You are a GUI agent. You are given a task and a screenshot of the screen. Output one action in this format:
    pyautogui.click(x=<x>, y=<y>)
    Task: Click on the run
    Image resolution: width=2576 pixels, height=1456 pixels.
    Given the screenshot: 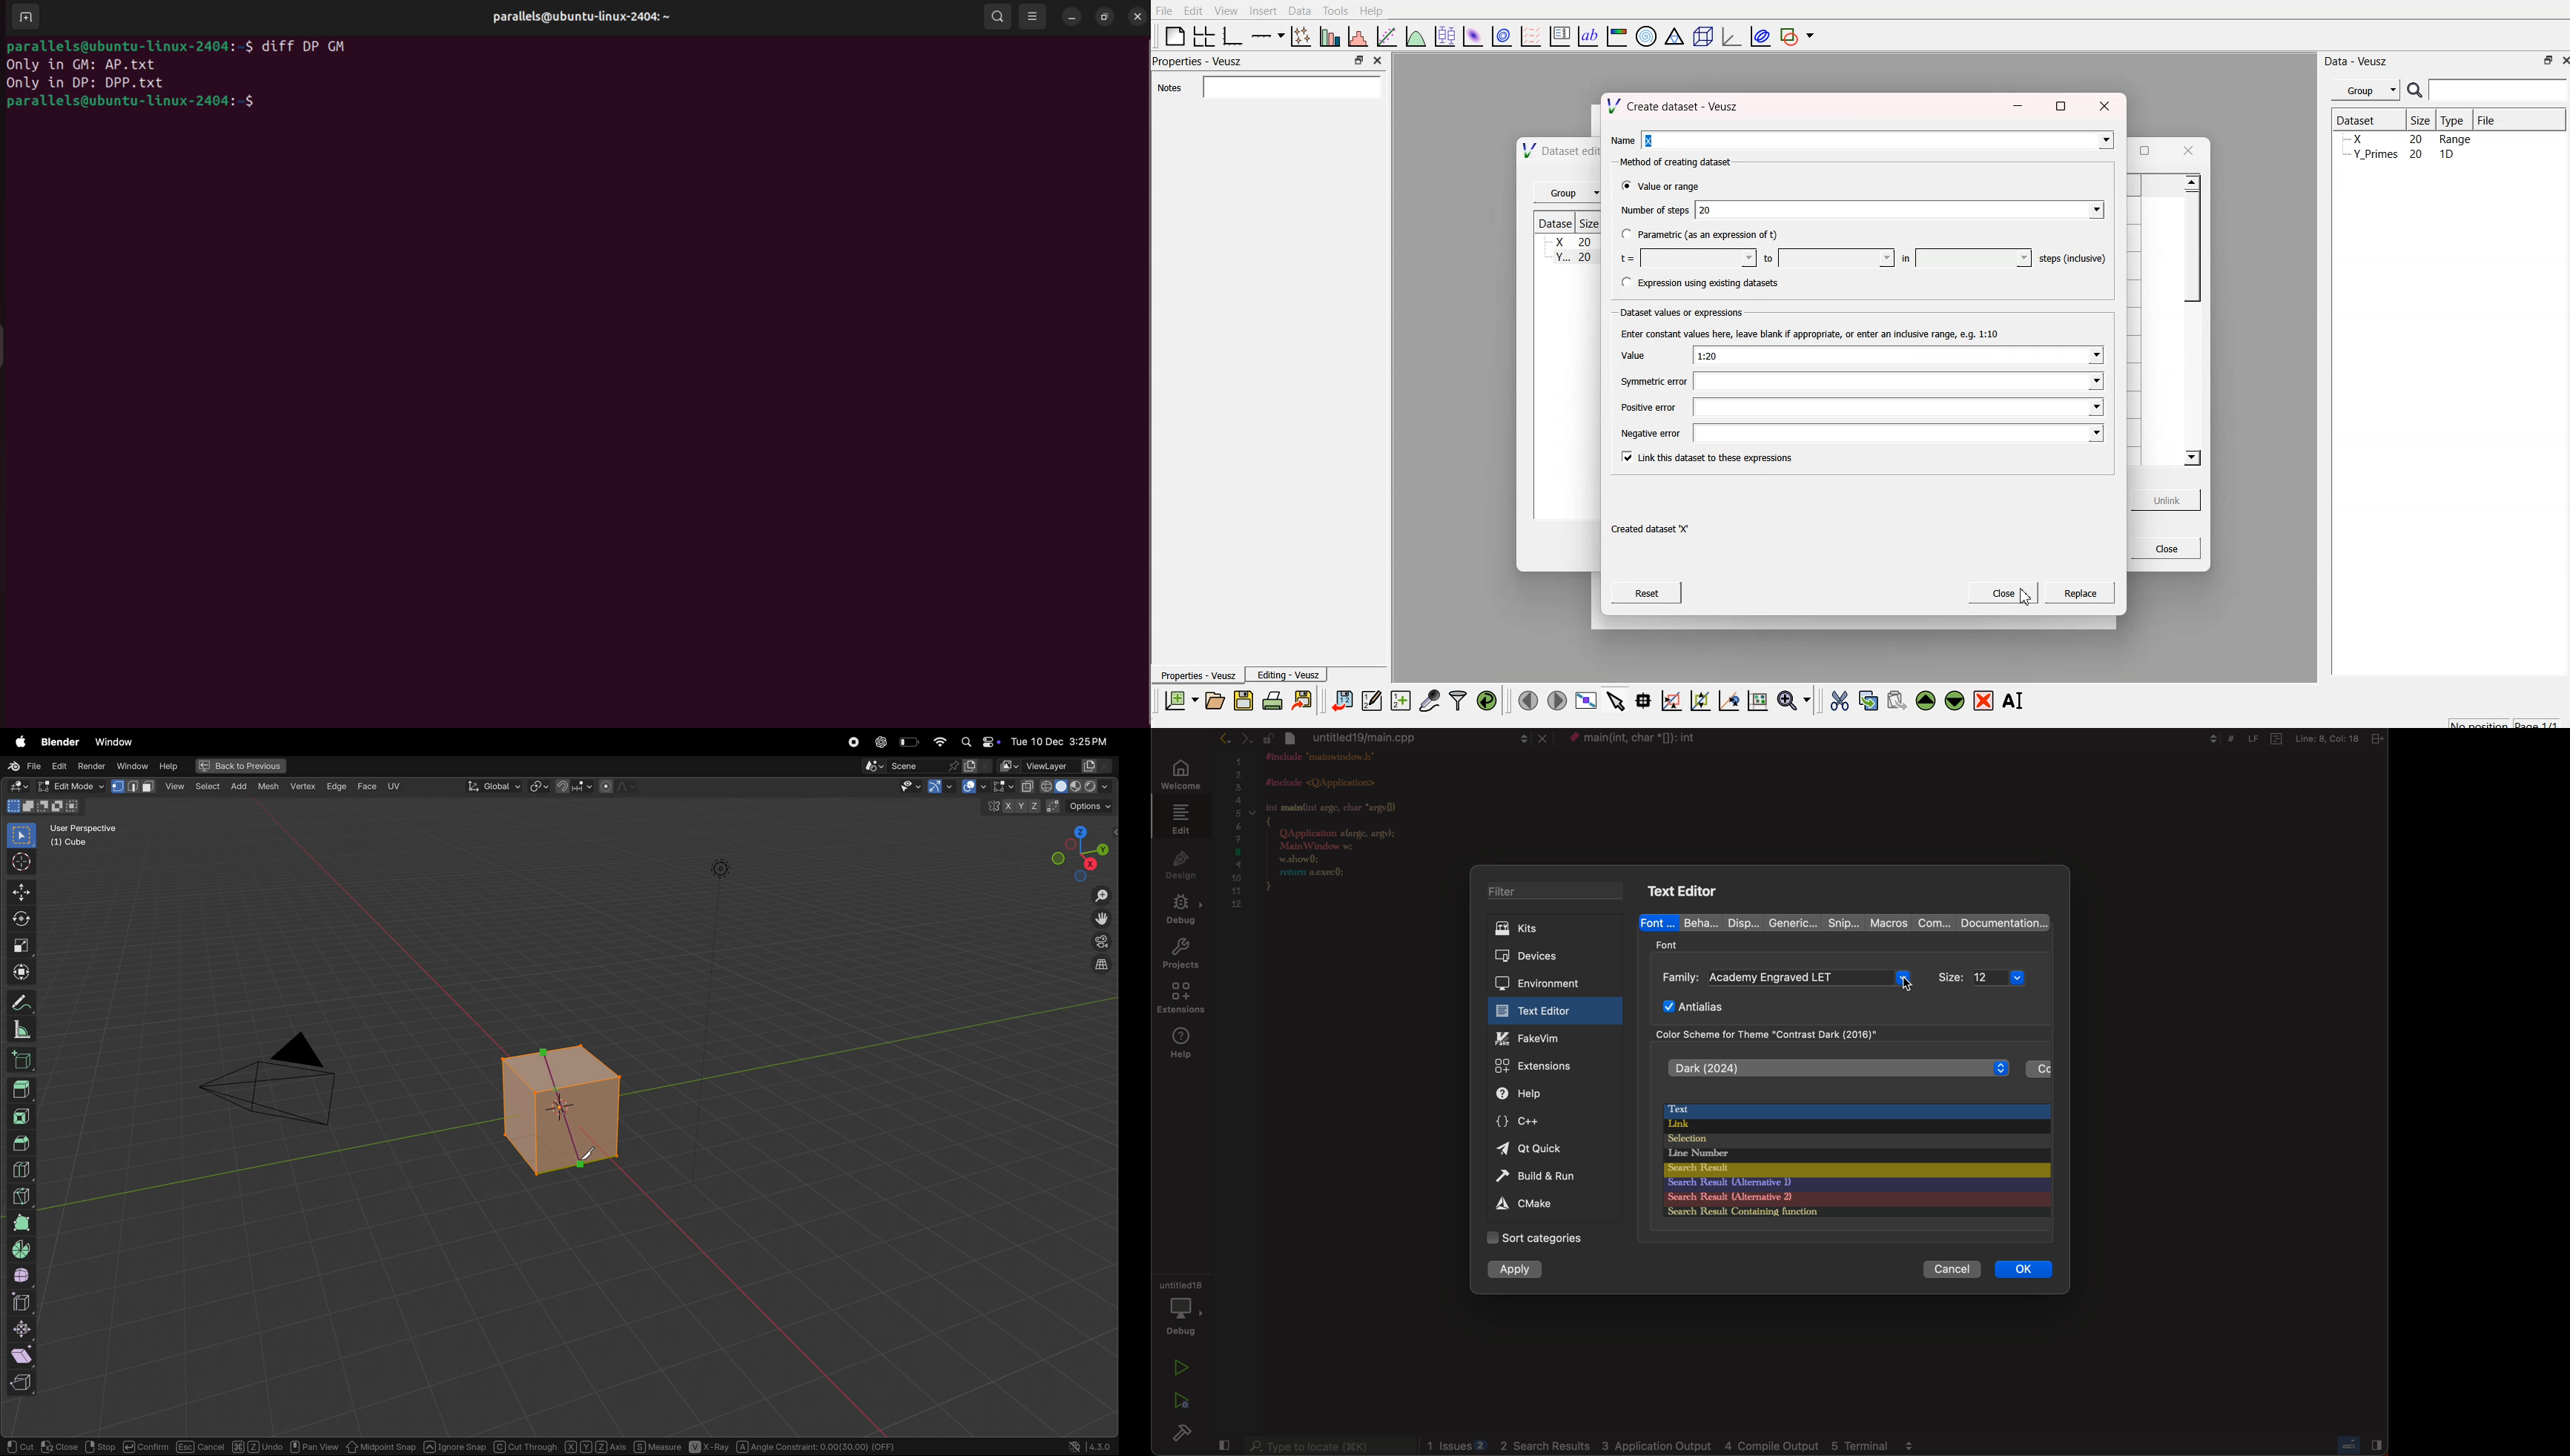 What is the action you would take?
    pyautogui.click(x=1177, y=1368)
    